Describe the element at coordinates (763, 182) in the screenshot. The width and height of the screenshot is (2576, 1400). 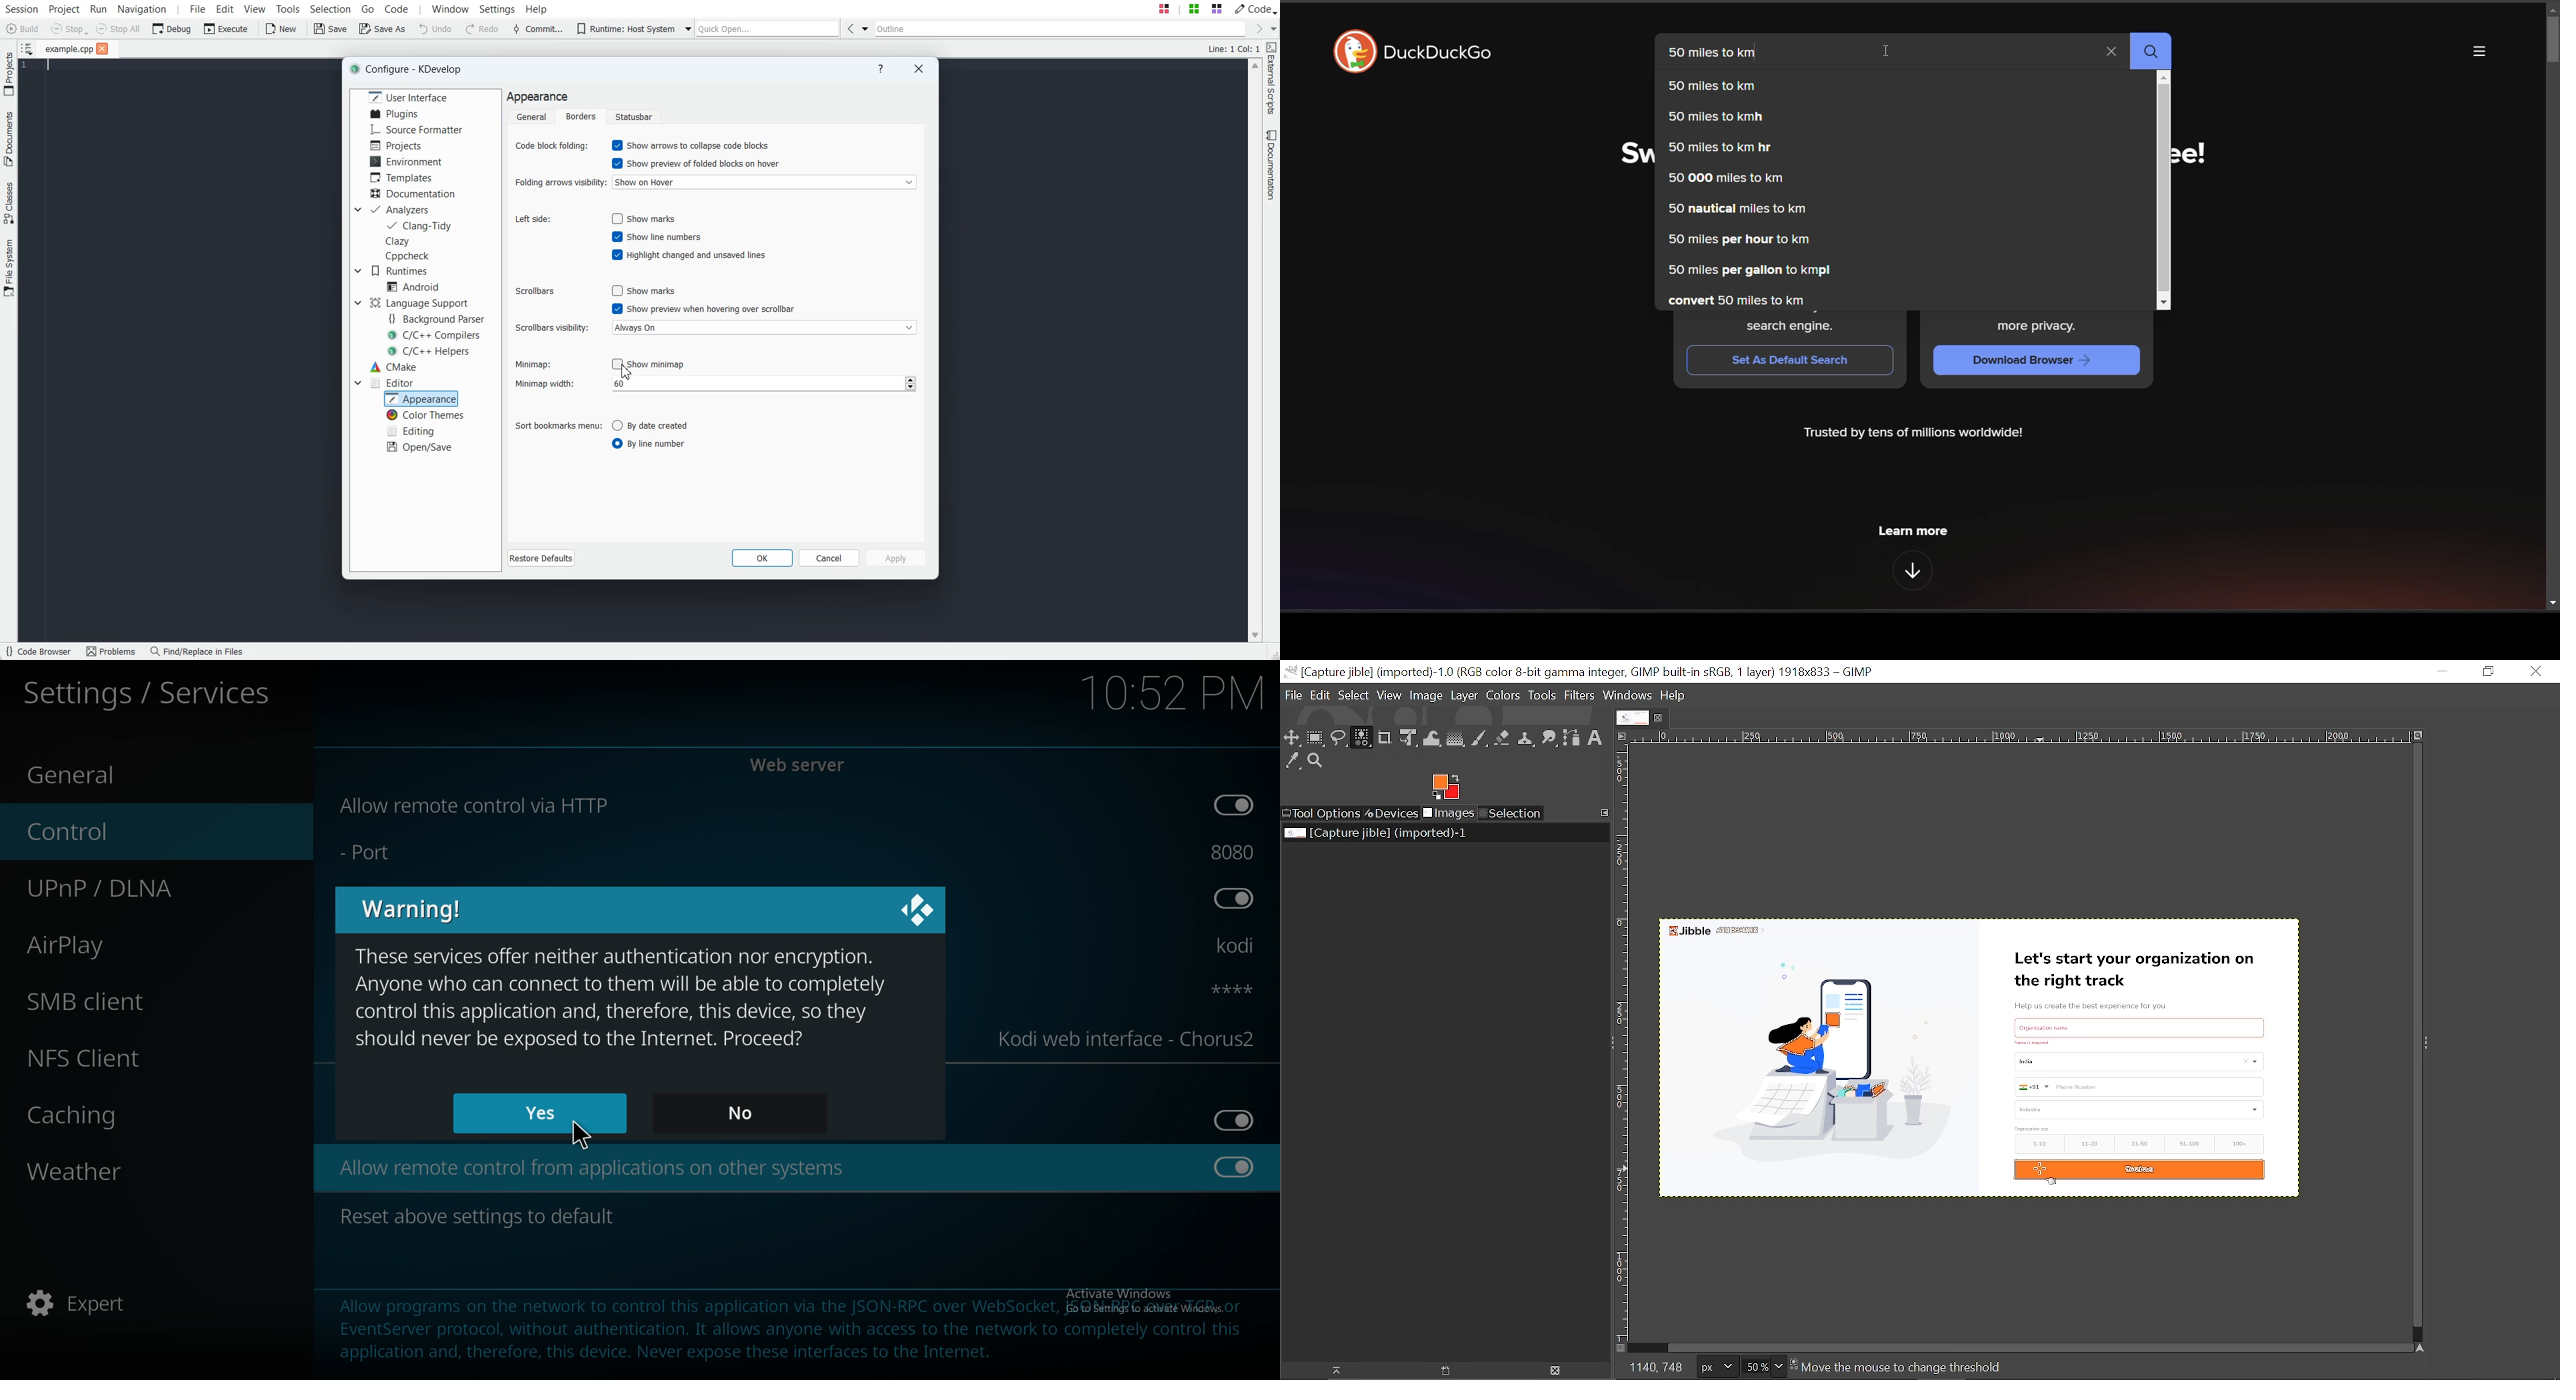
I see `Show on hover` at that location.